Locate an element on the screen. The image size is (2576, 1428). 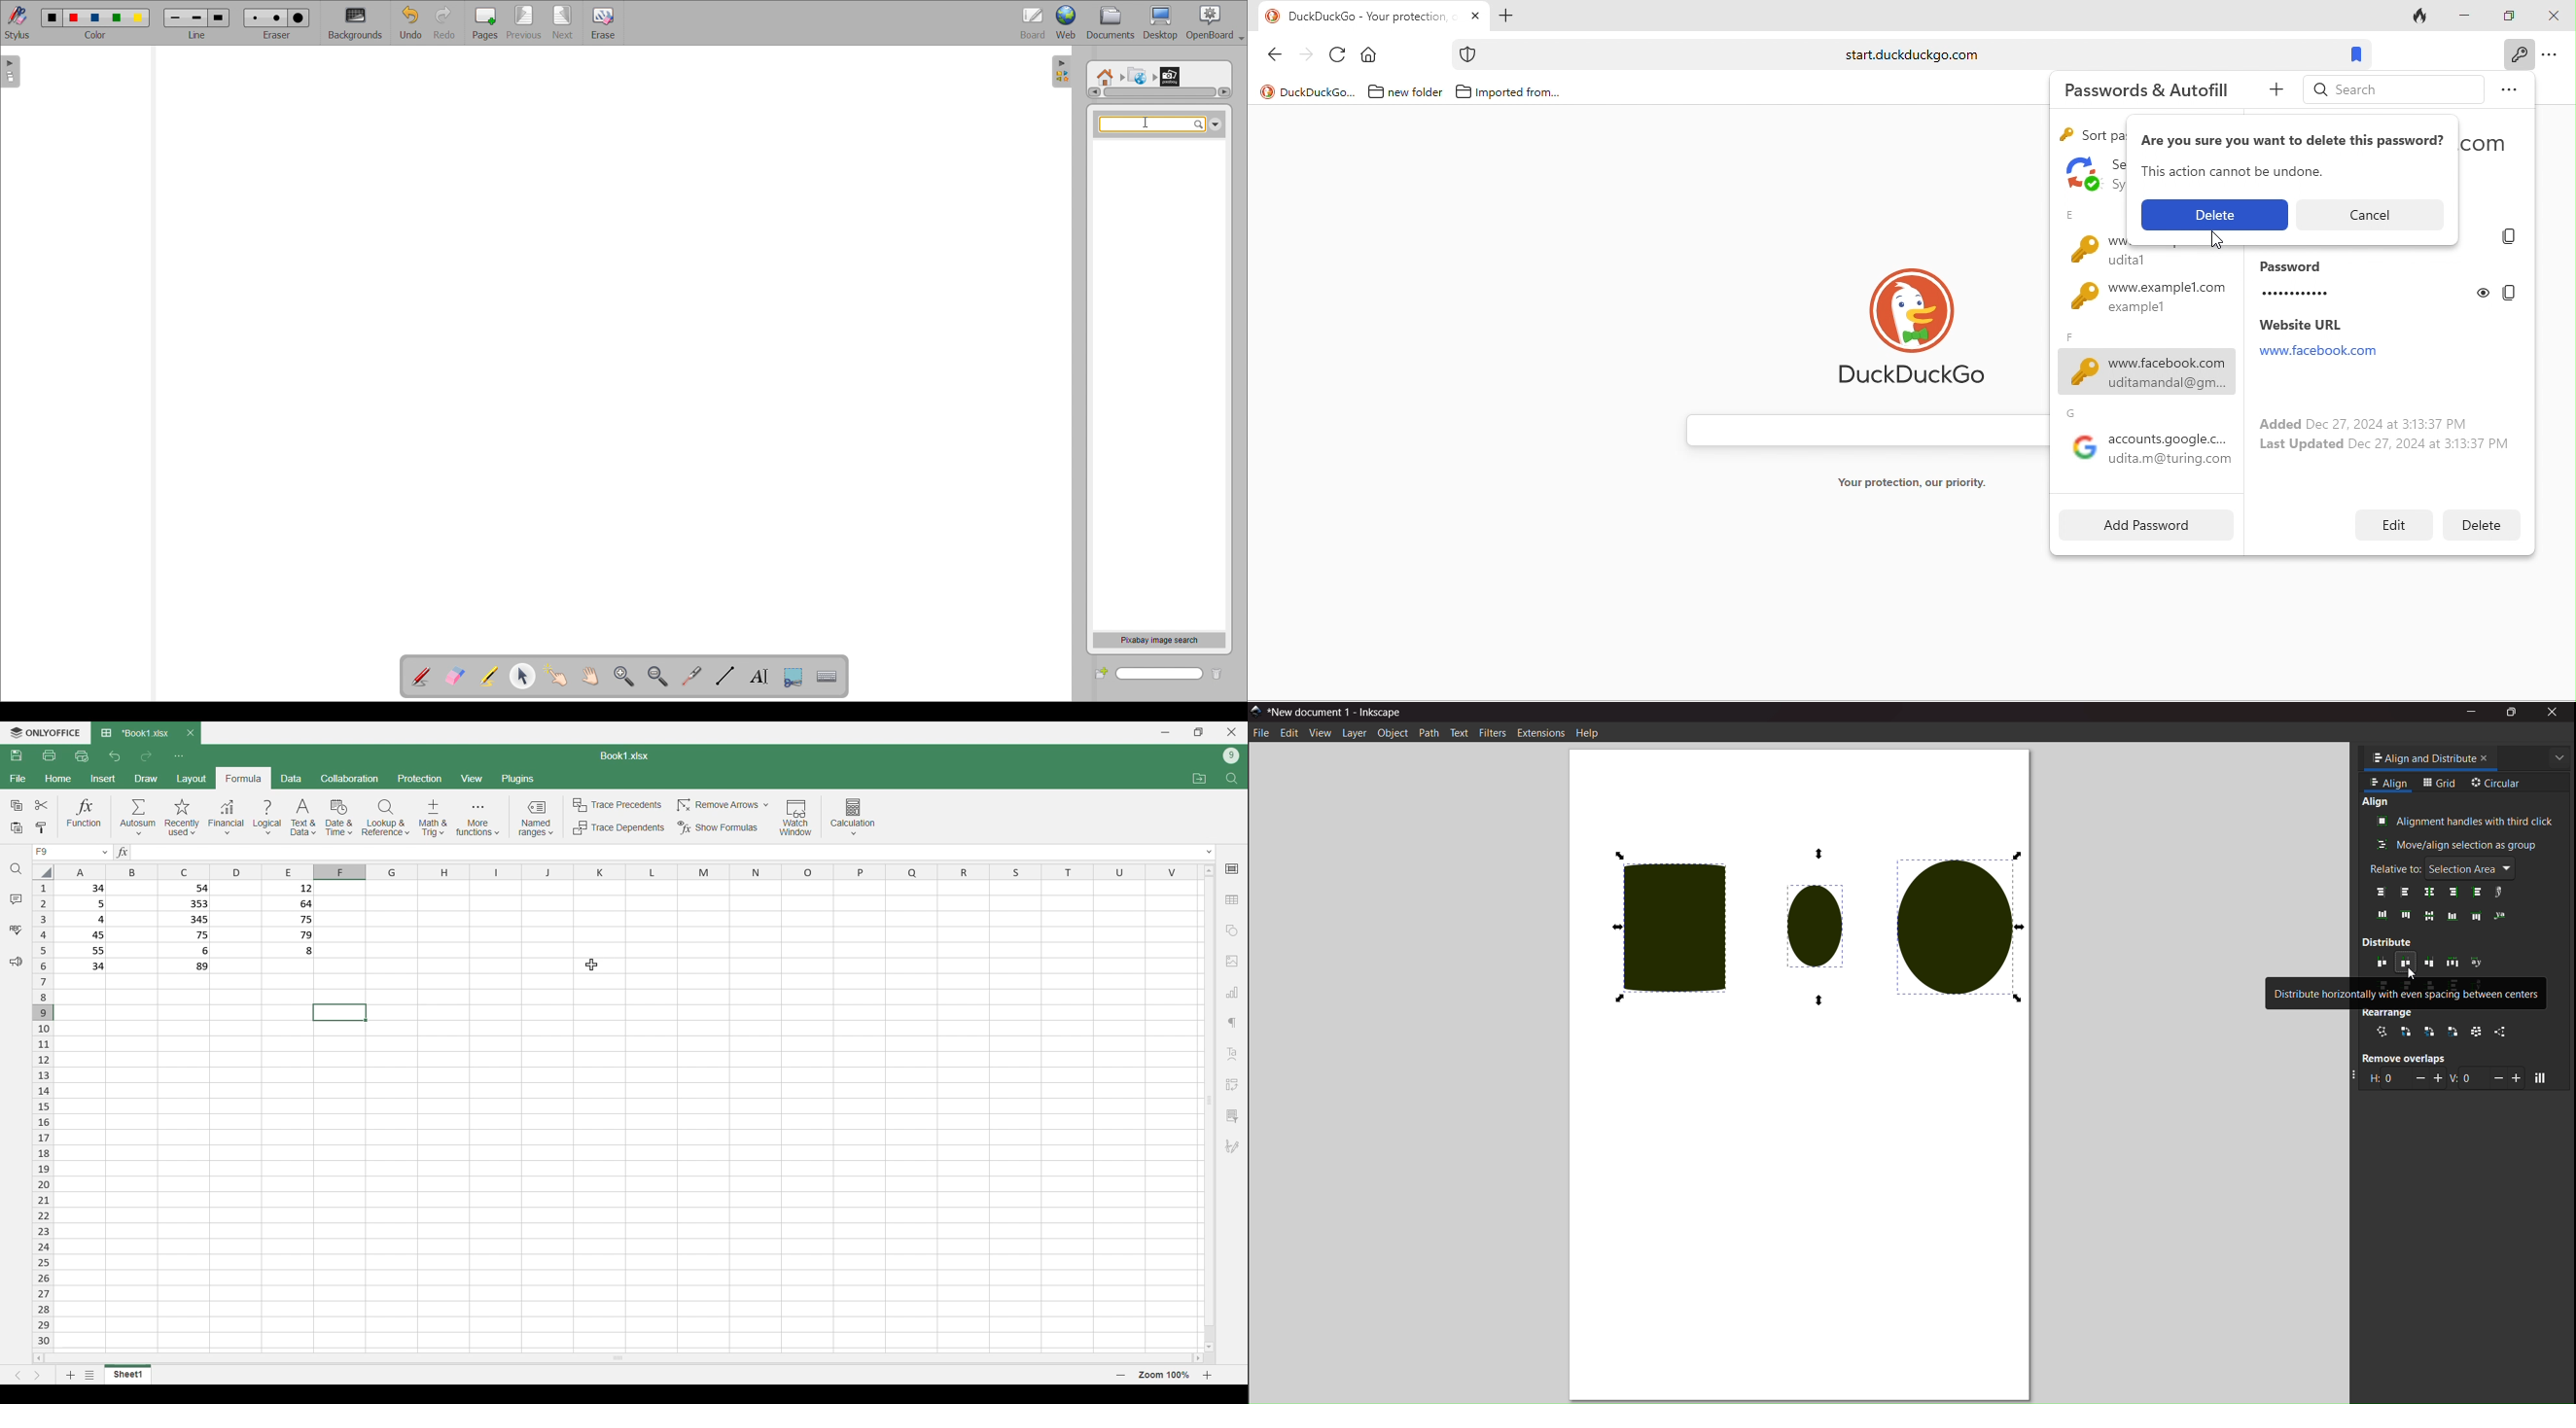
Customize quick access toolbar is located at coordinates (179, 757).